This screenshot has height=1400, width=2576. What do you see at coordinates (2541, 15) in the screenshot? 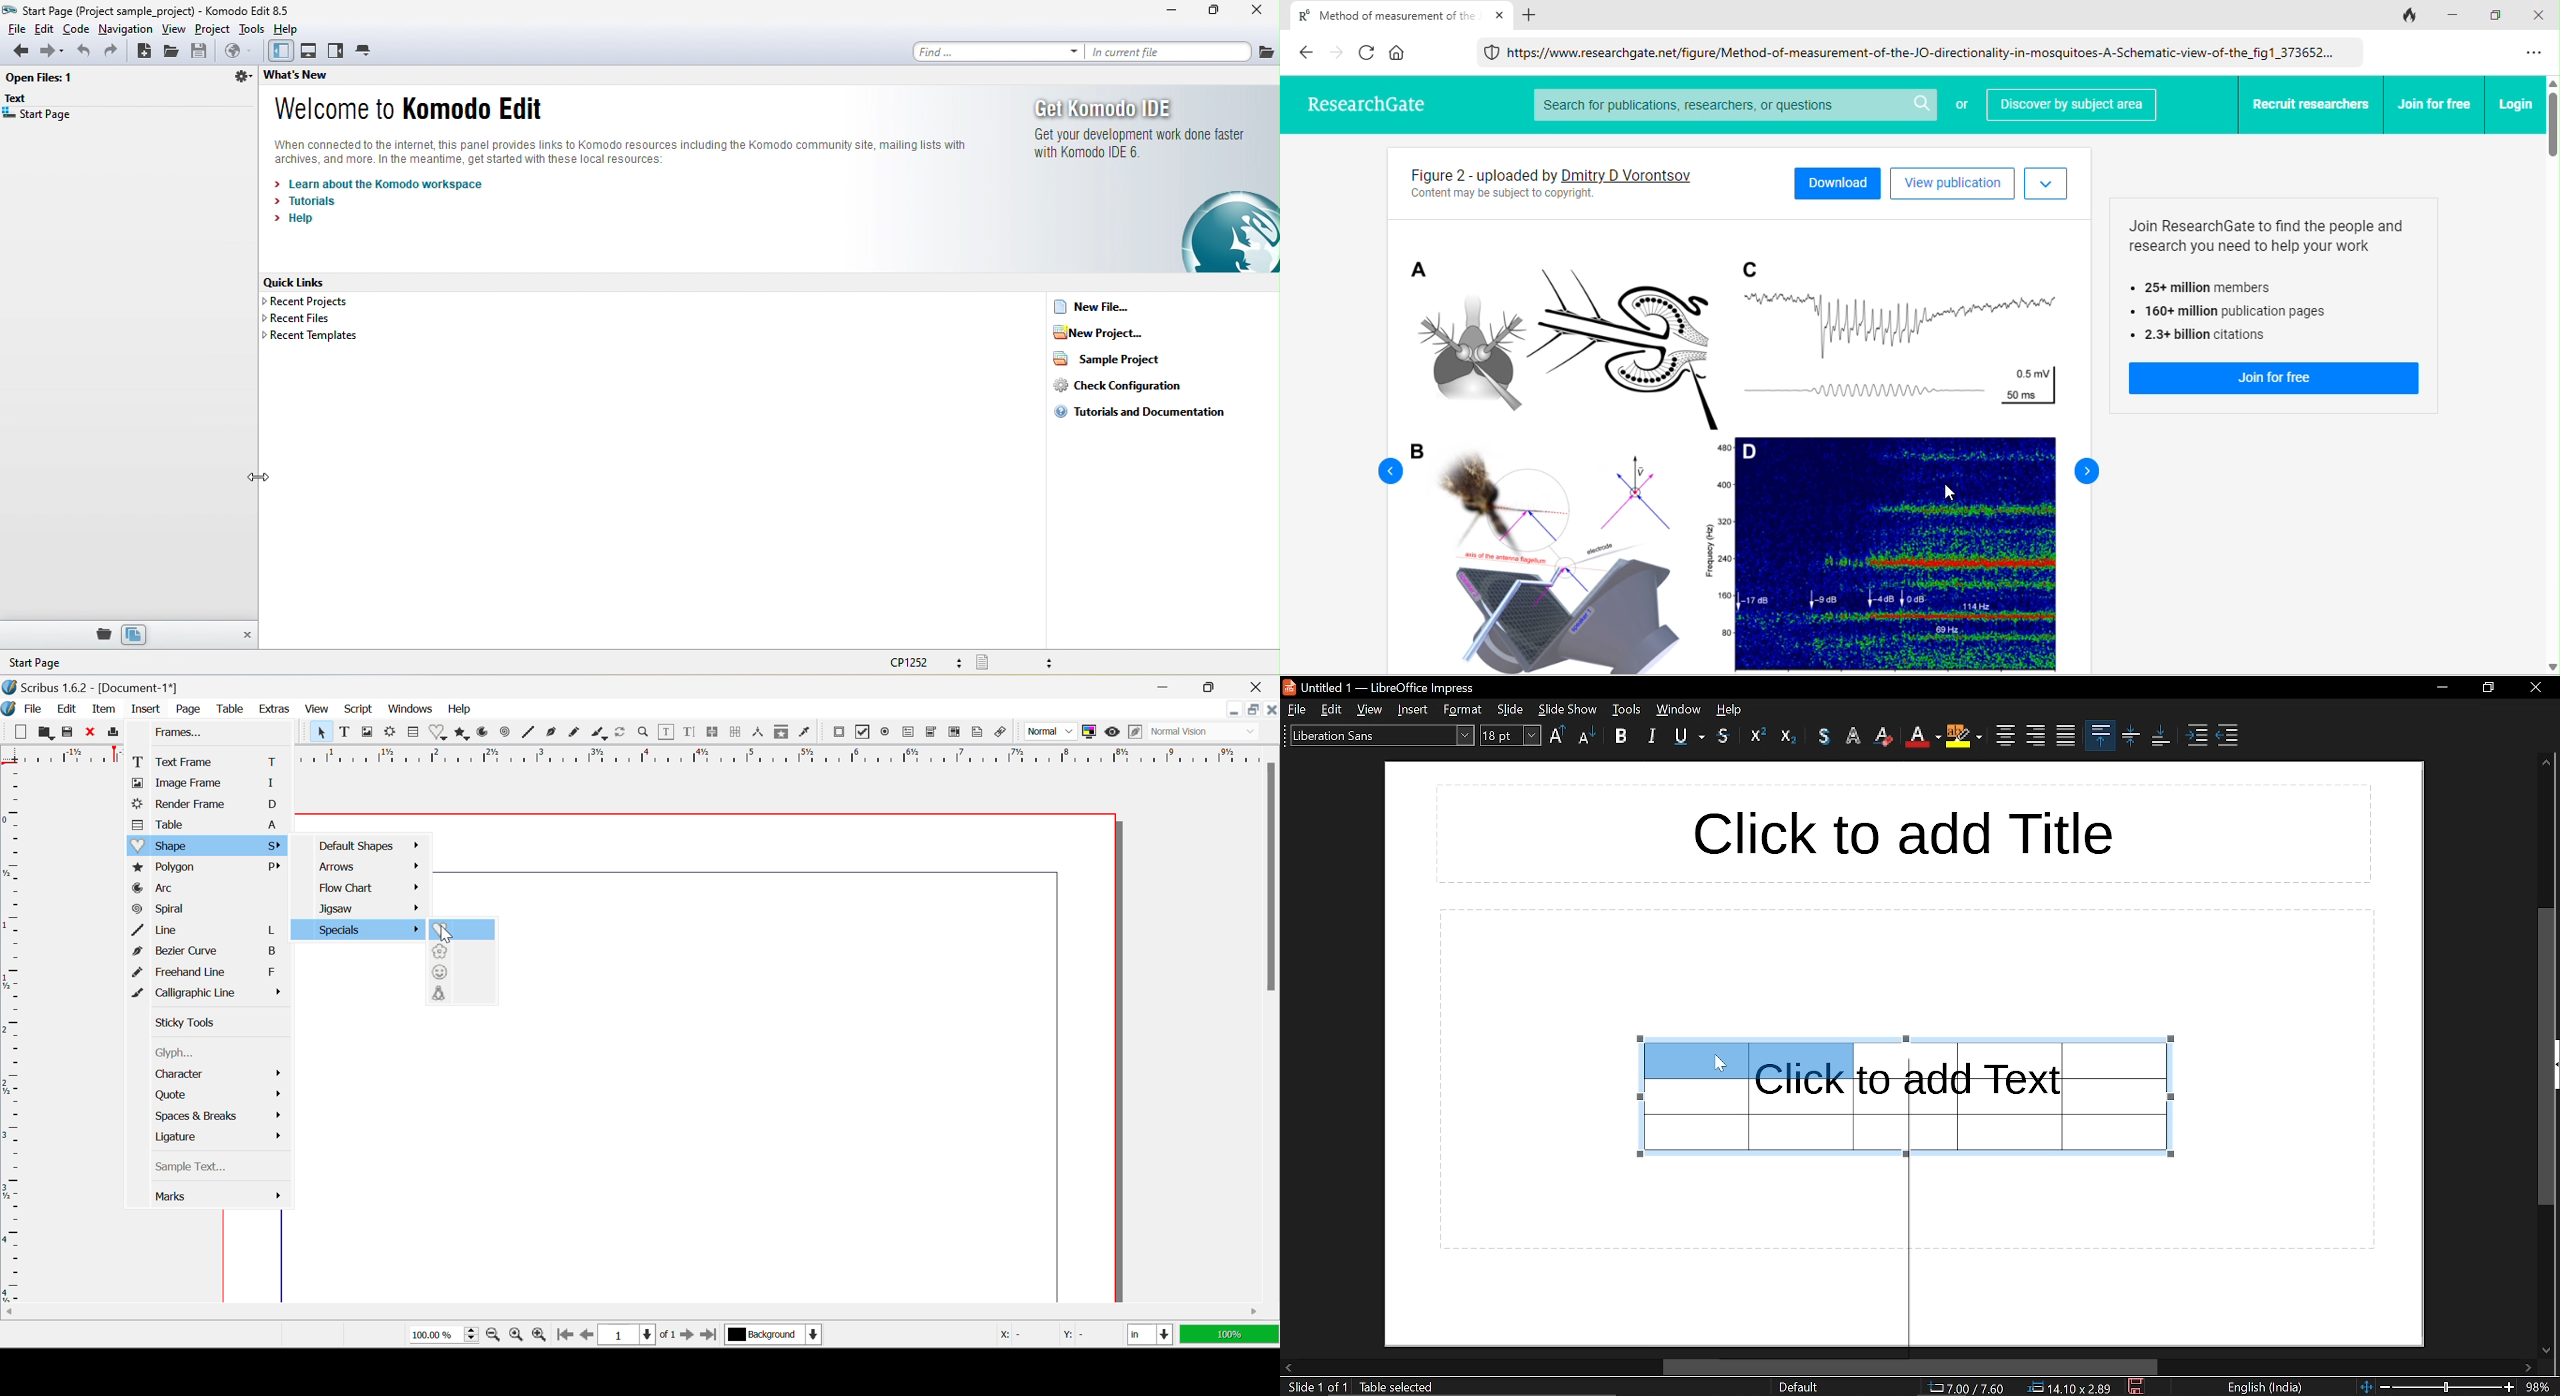
I see `close ` at bounding box center [2541, 15].